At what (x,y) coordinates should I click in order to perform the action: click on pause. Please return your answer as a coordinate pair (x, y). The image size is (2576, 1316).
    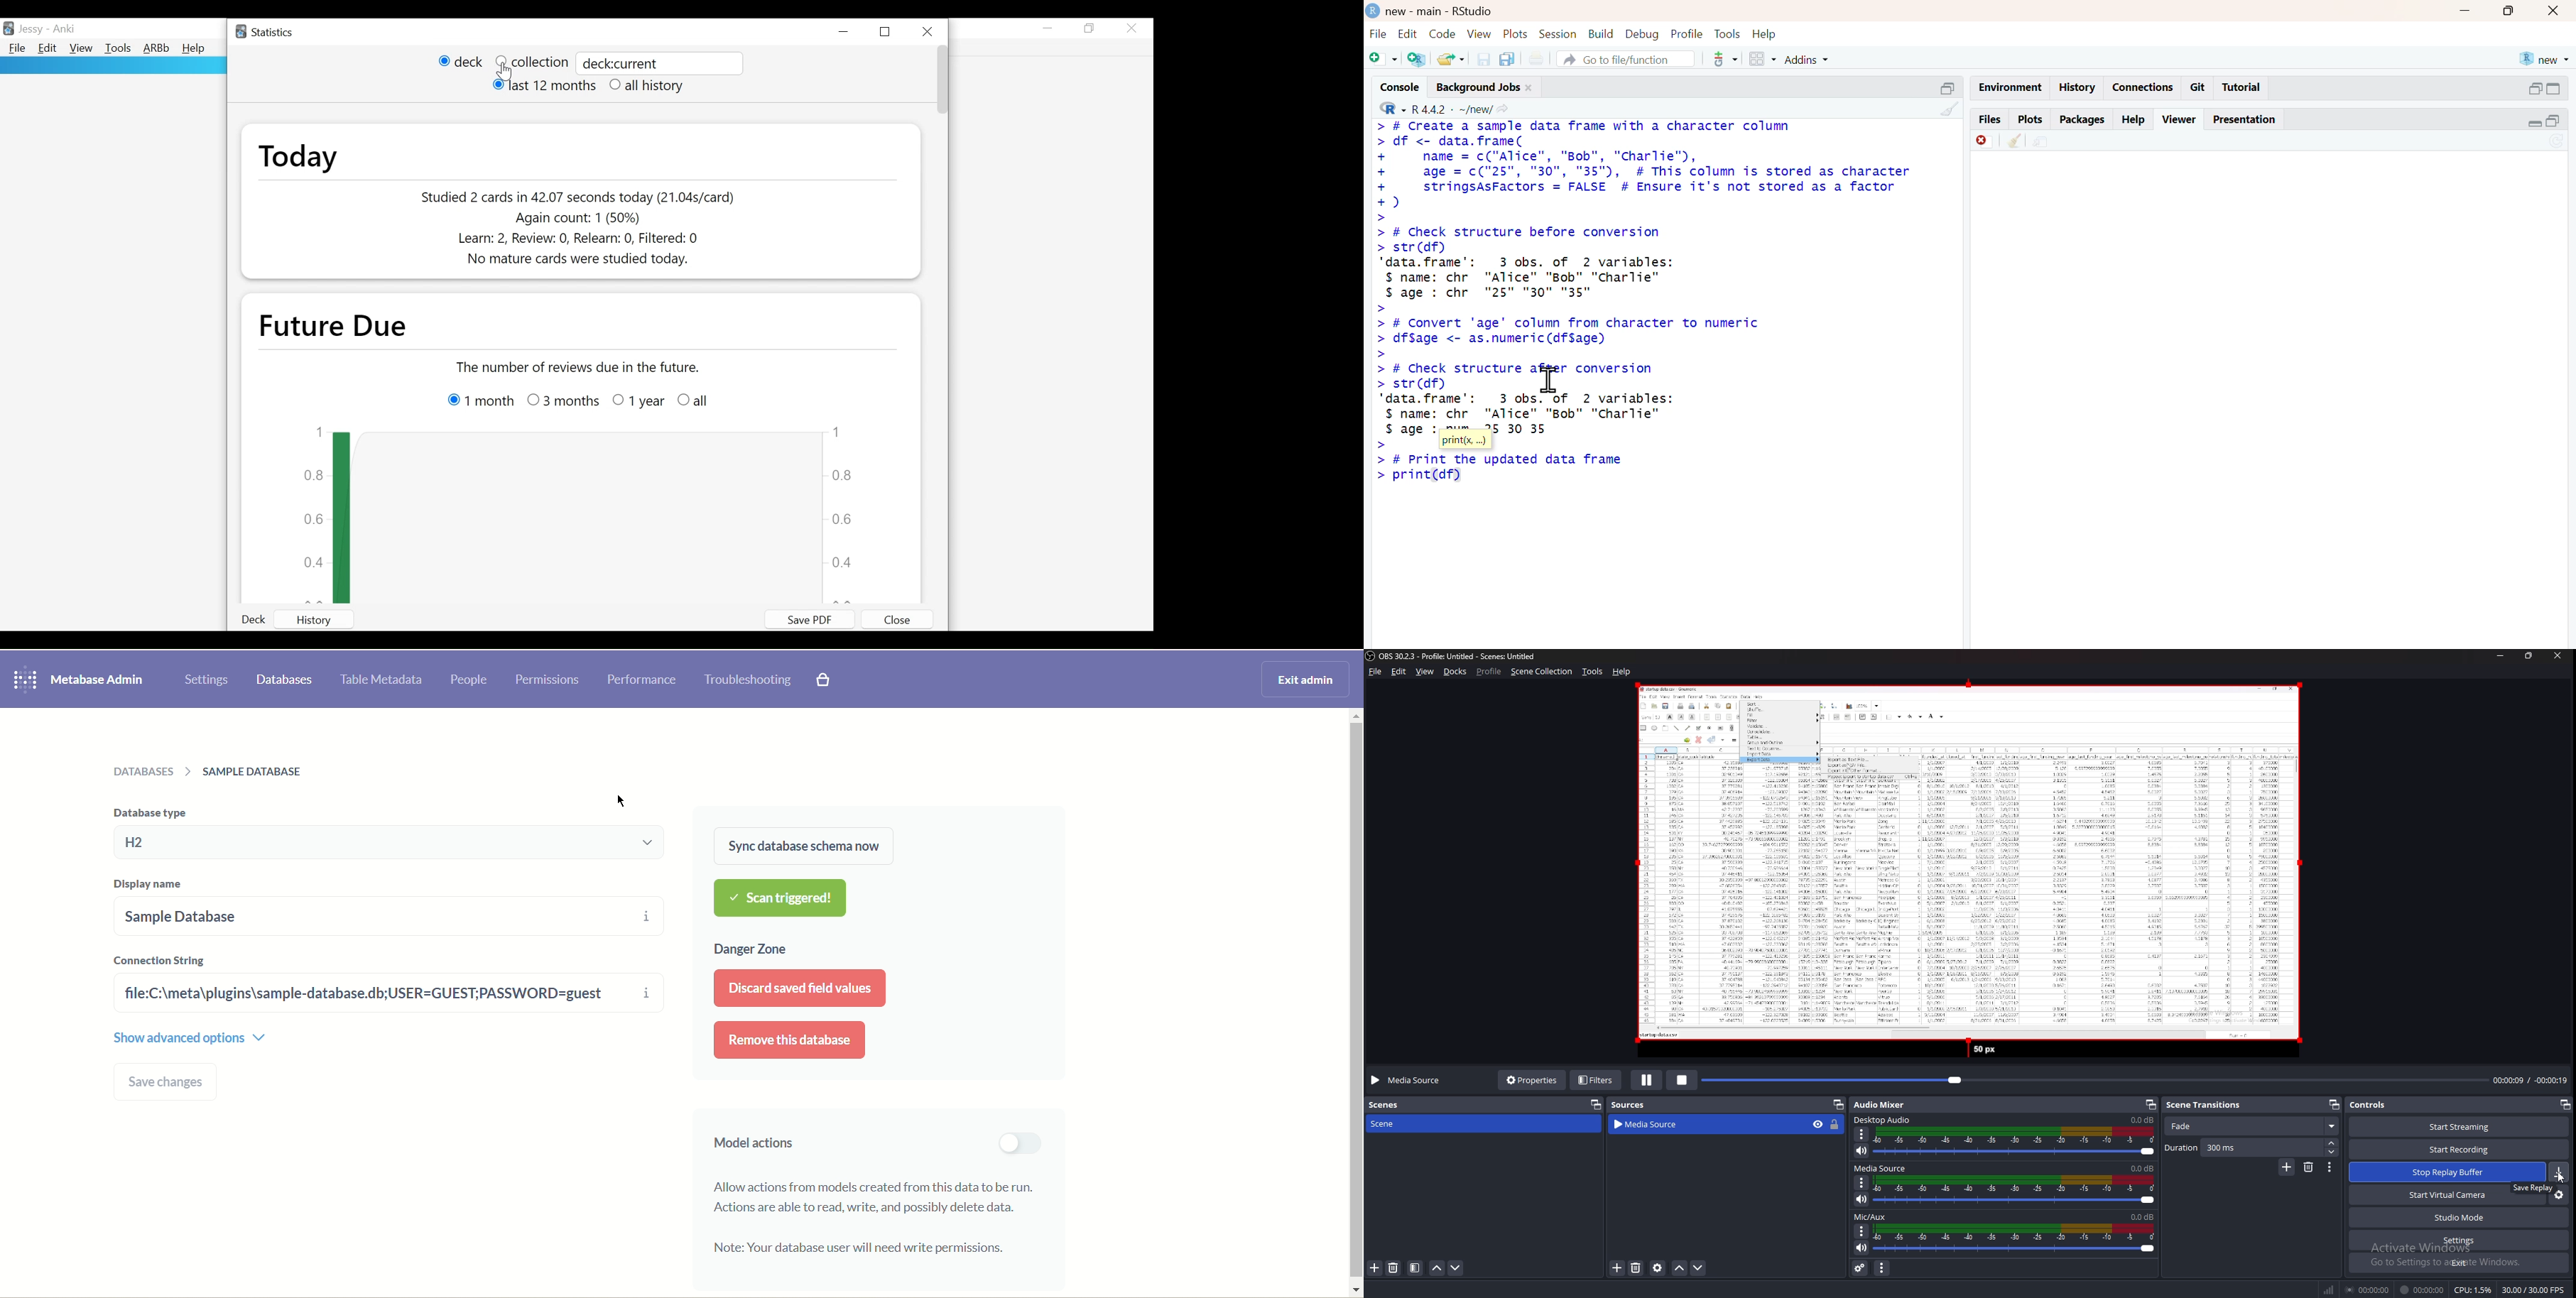
    Looking at the image, I should click on (1646, 1081).